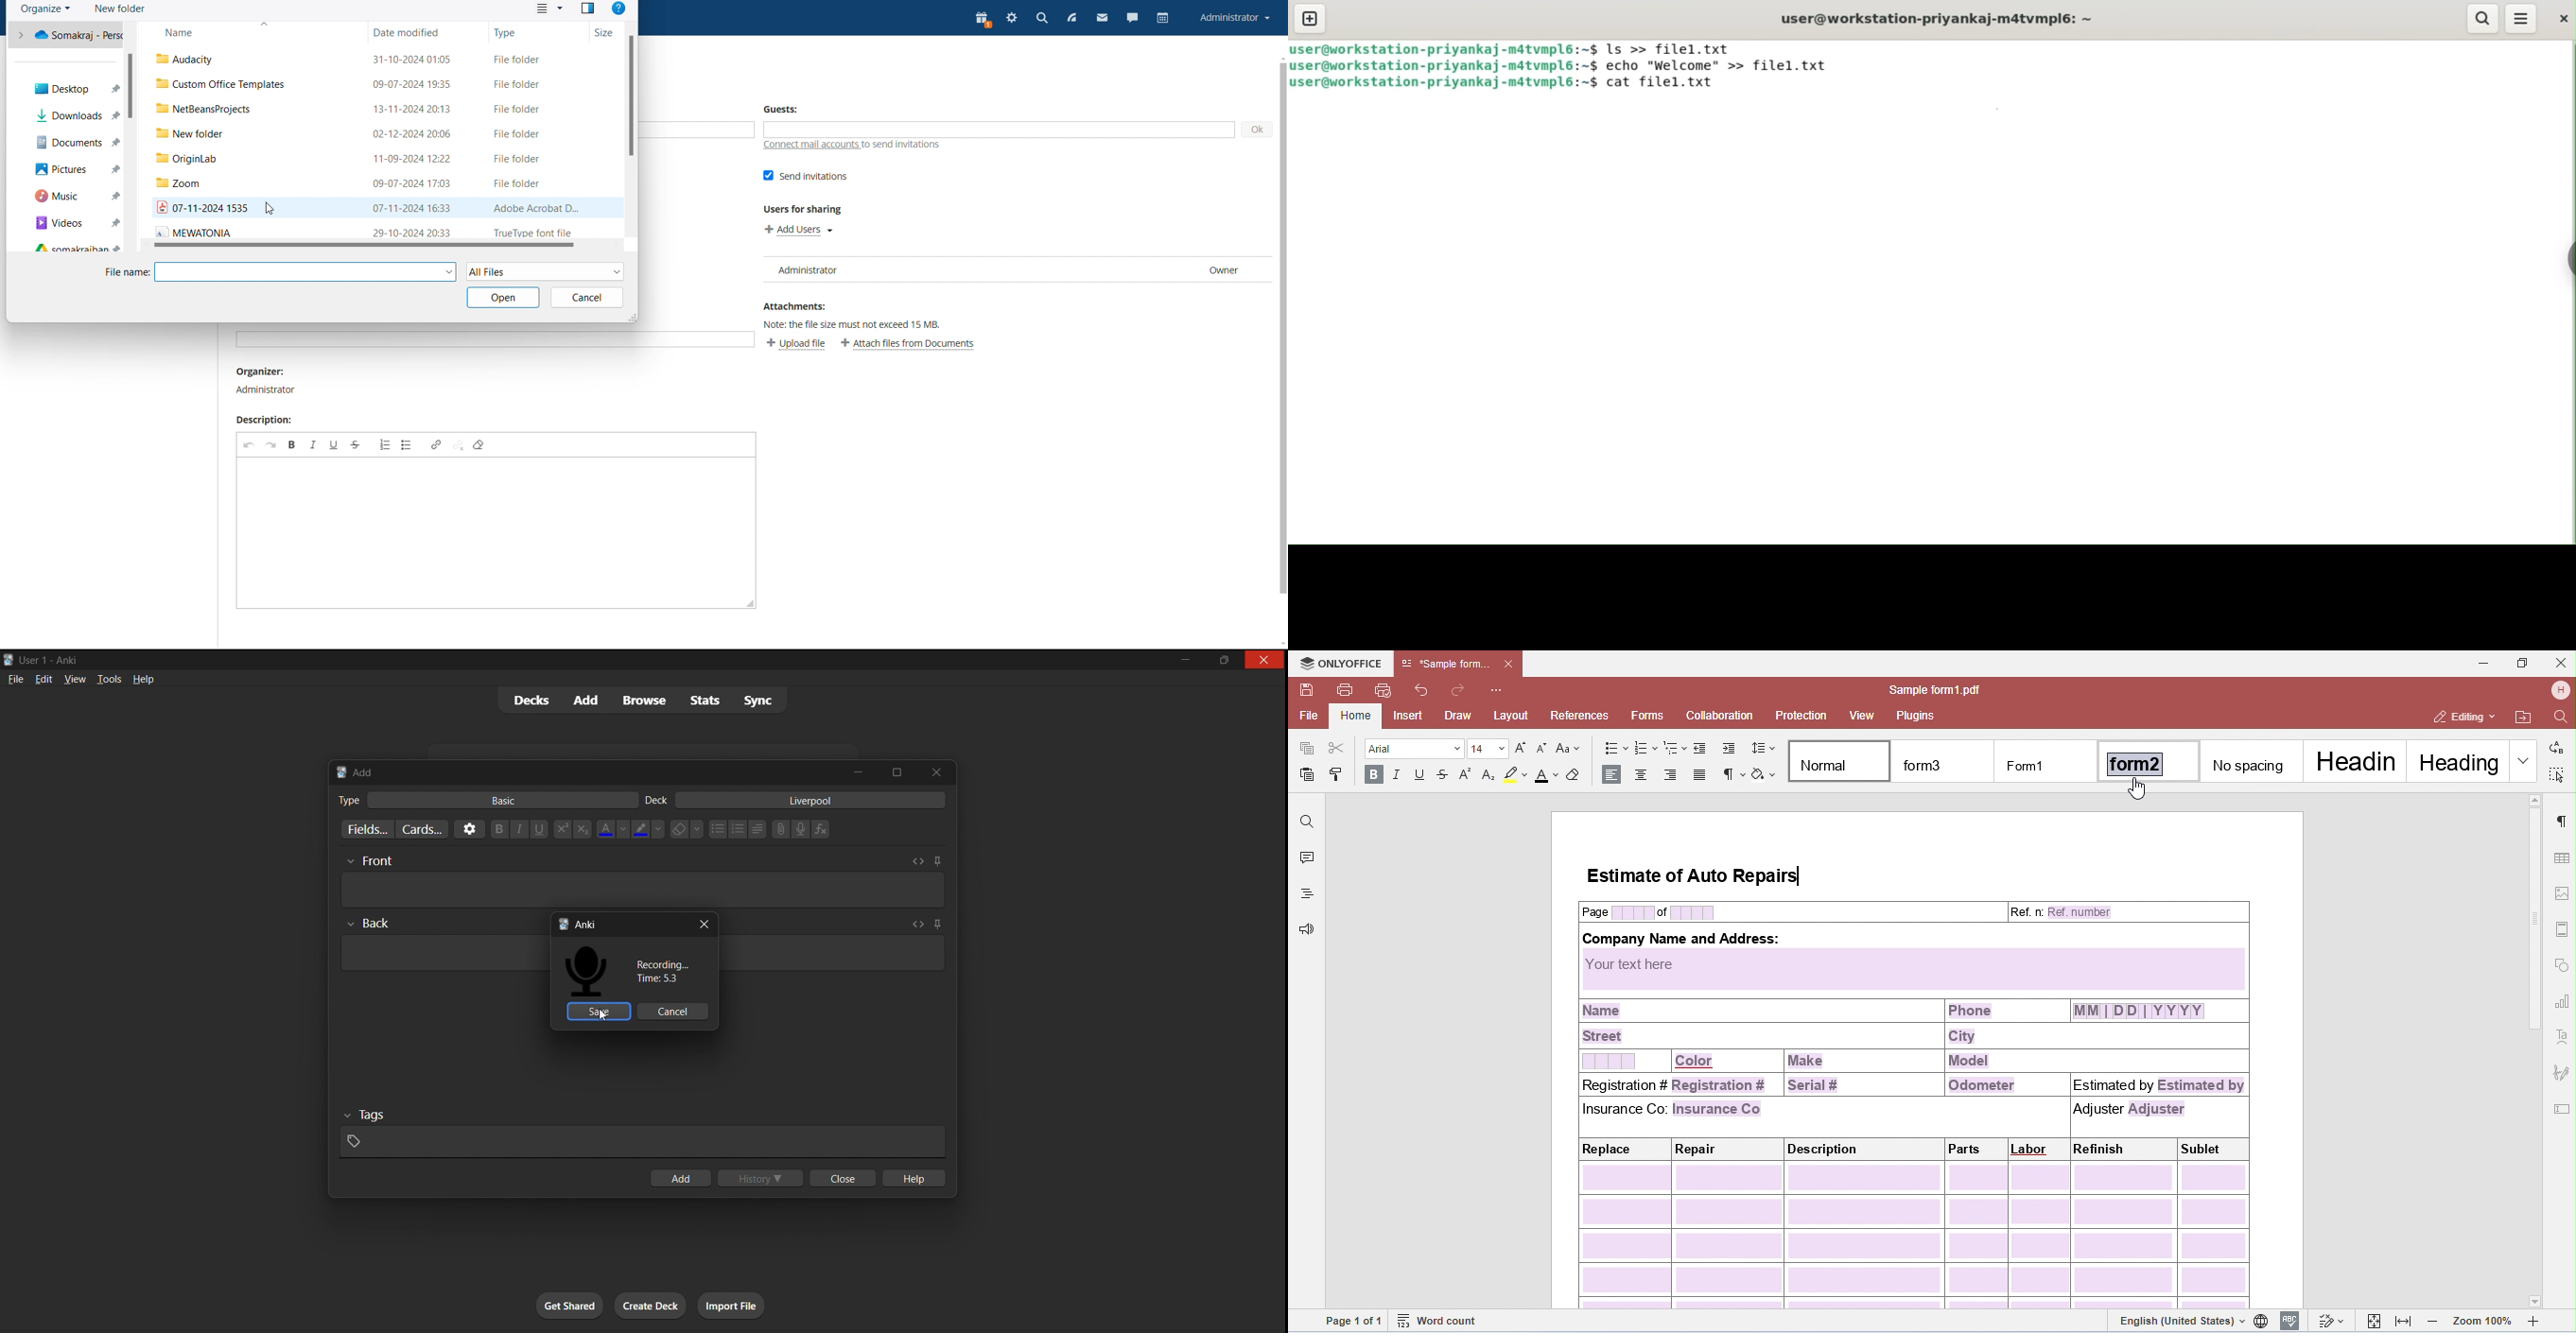  What do you see at coordinates (715, 828) in the screenshot?
I see `unordered list` at bounding box center [715, 828].